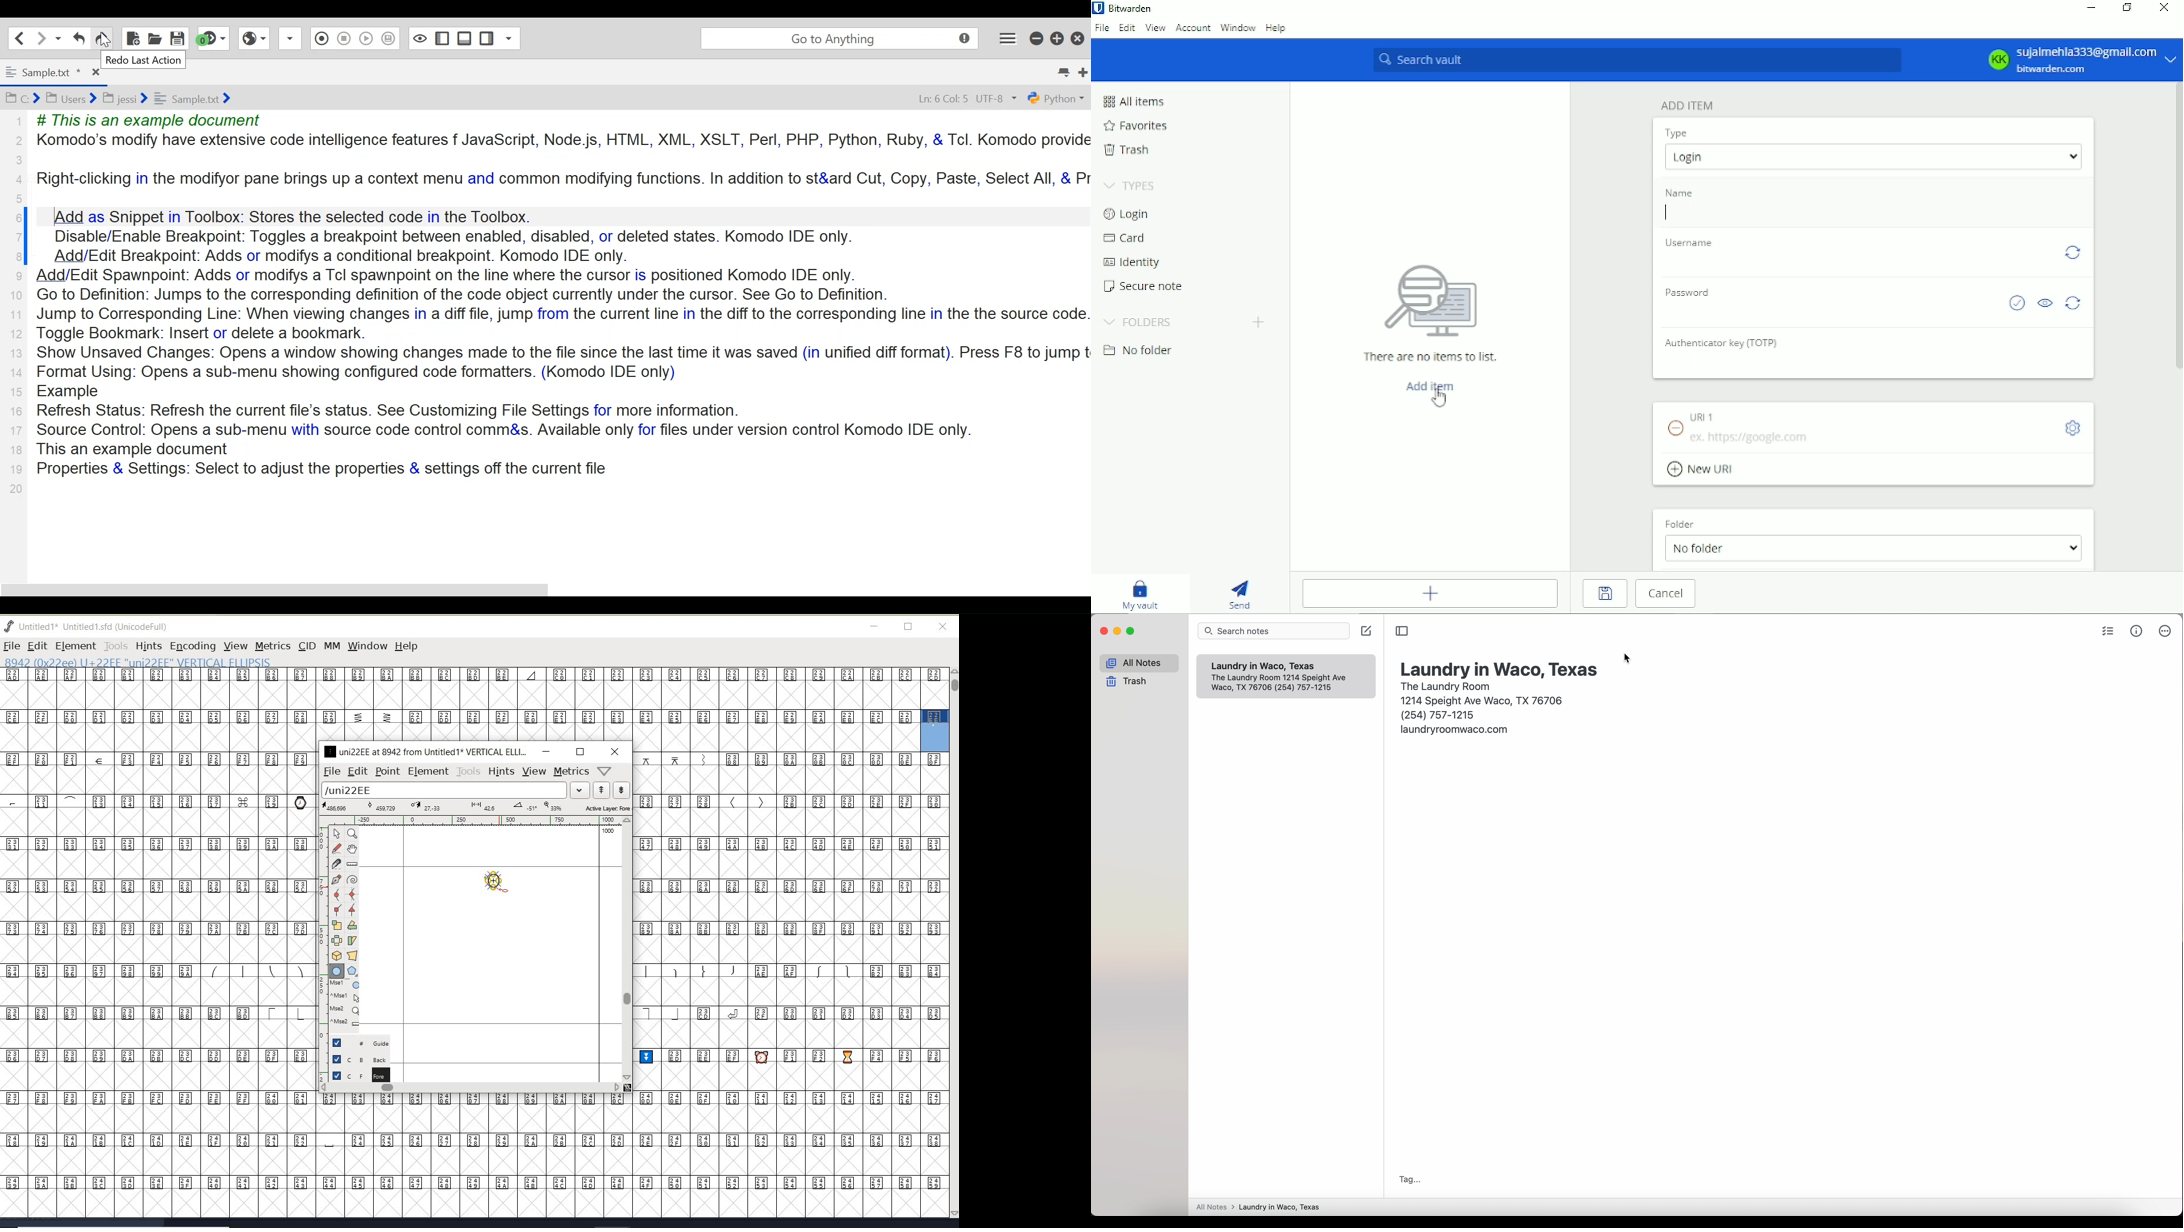 This screenshot has width=2184, height=1232. Describe the element at coordinates (535, 771) in the screenshot. I see `view` at that location.